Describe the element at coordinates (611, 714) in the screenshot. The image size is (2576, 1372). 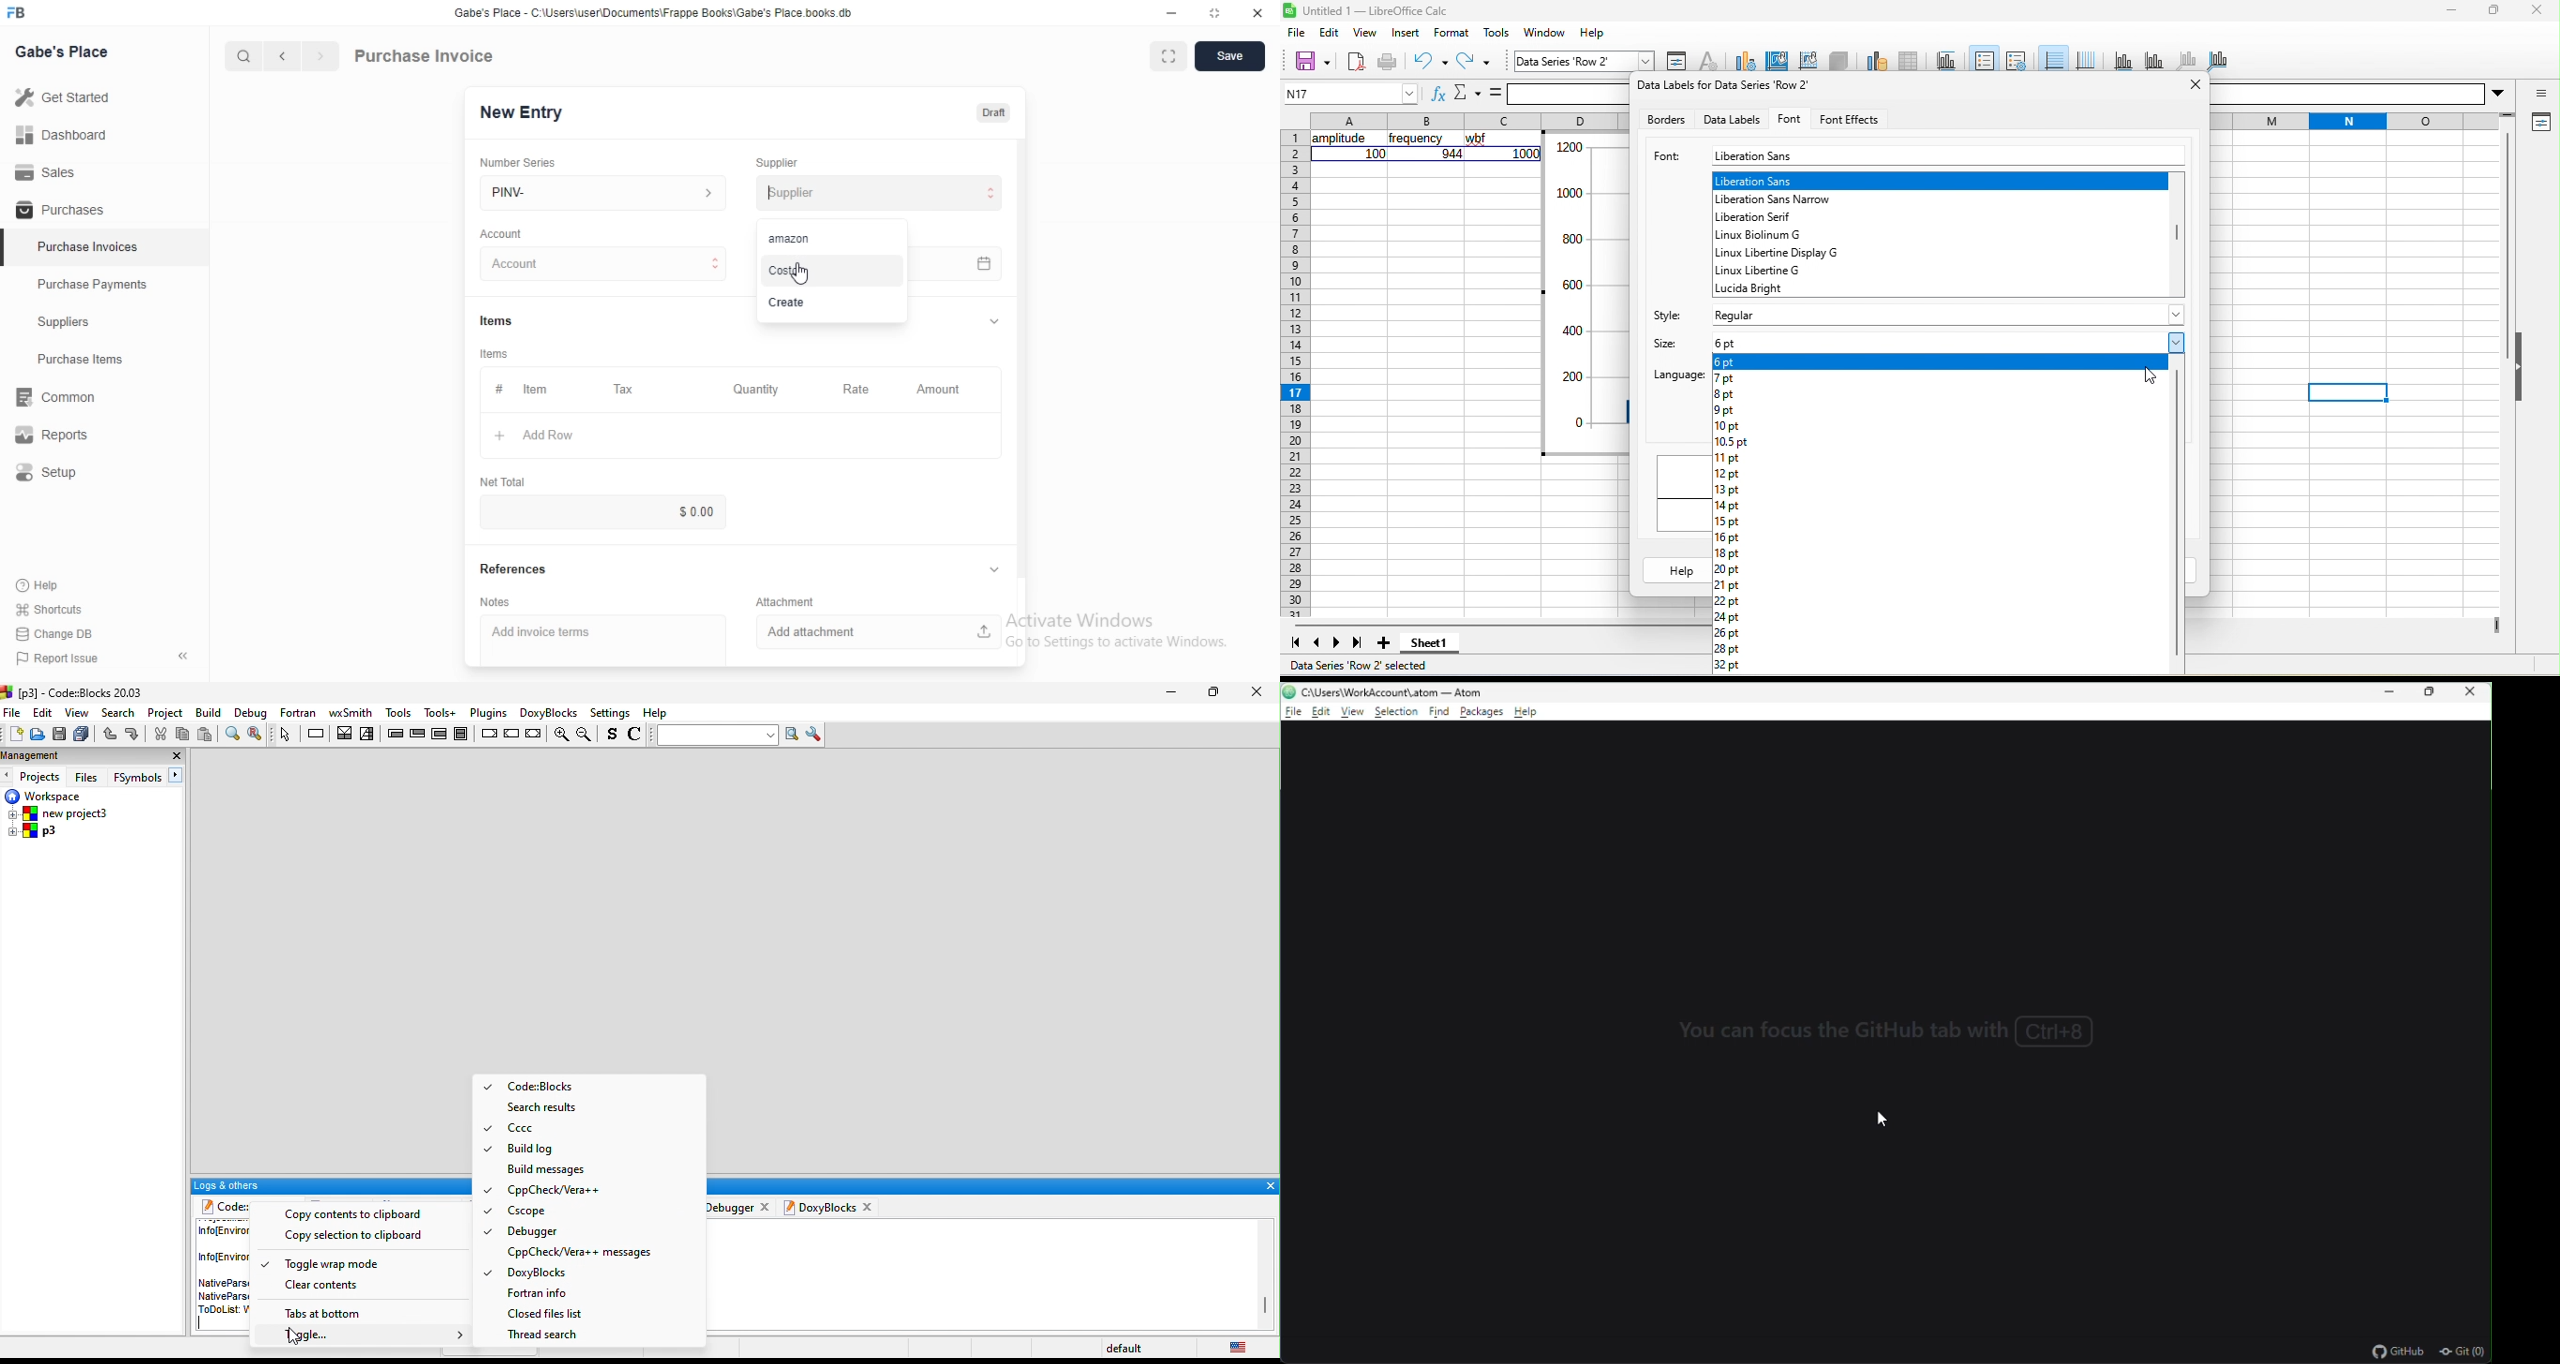
I see `settings` at that location.